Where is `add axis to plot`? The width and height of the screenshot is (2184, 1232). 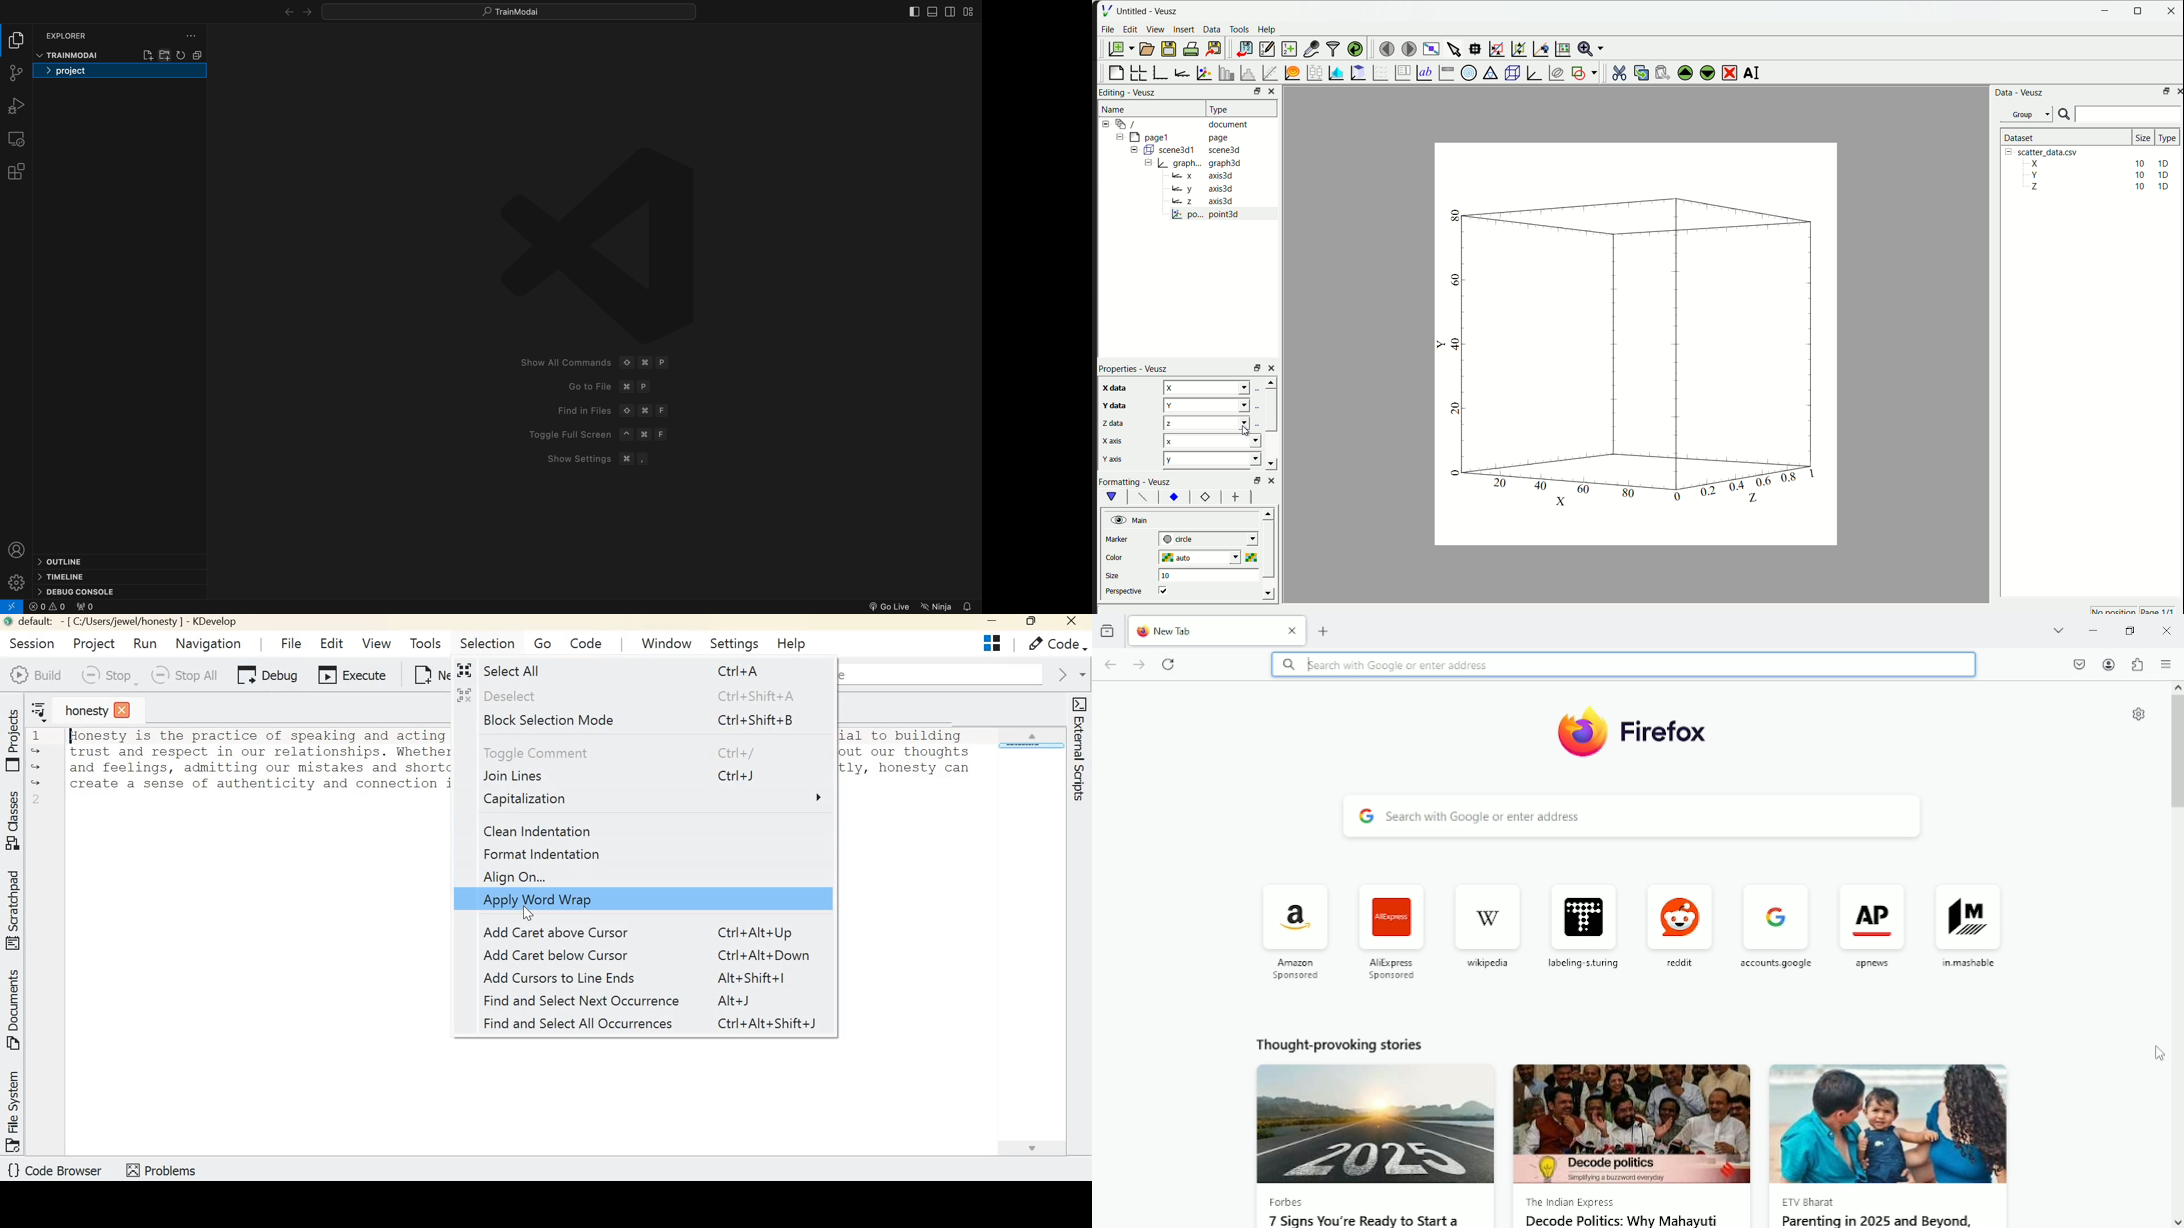
add axis to plot is located at coordinates (1181, 72).